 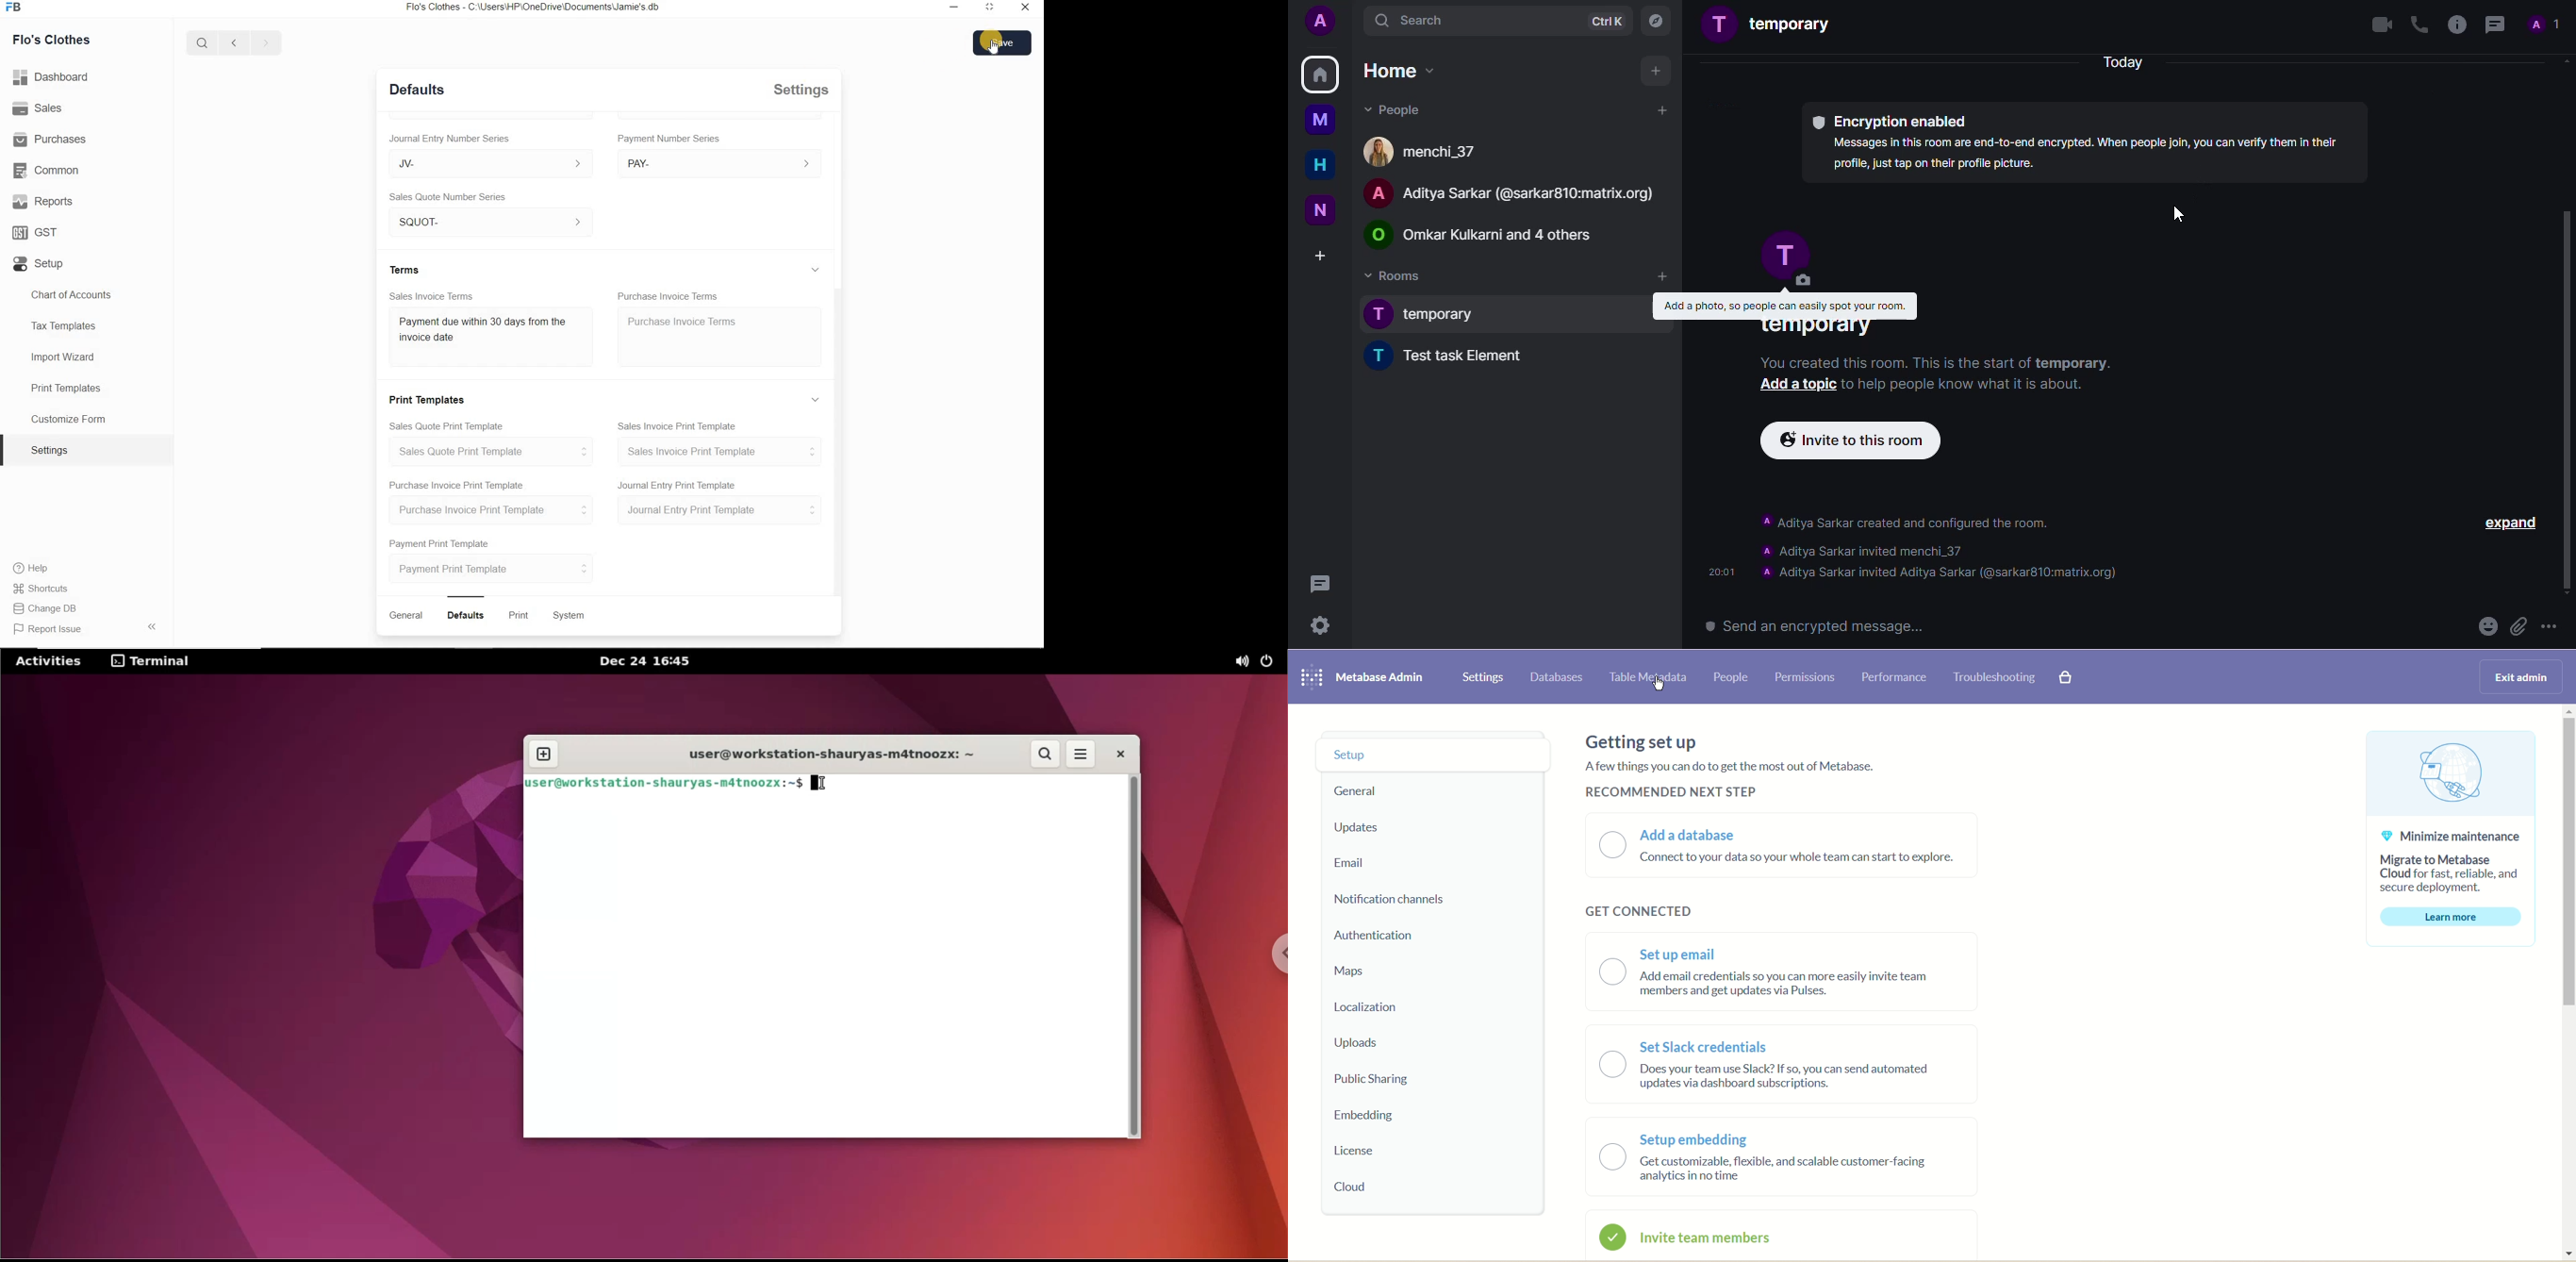 What do you see at coordinates (2541, 24) in the screenshot?
I see `profile` at bounding box center [2541, 24].